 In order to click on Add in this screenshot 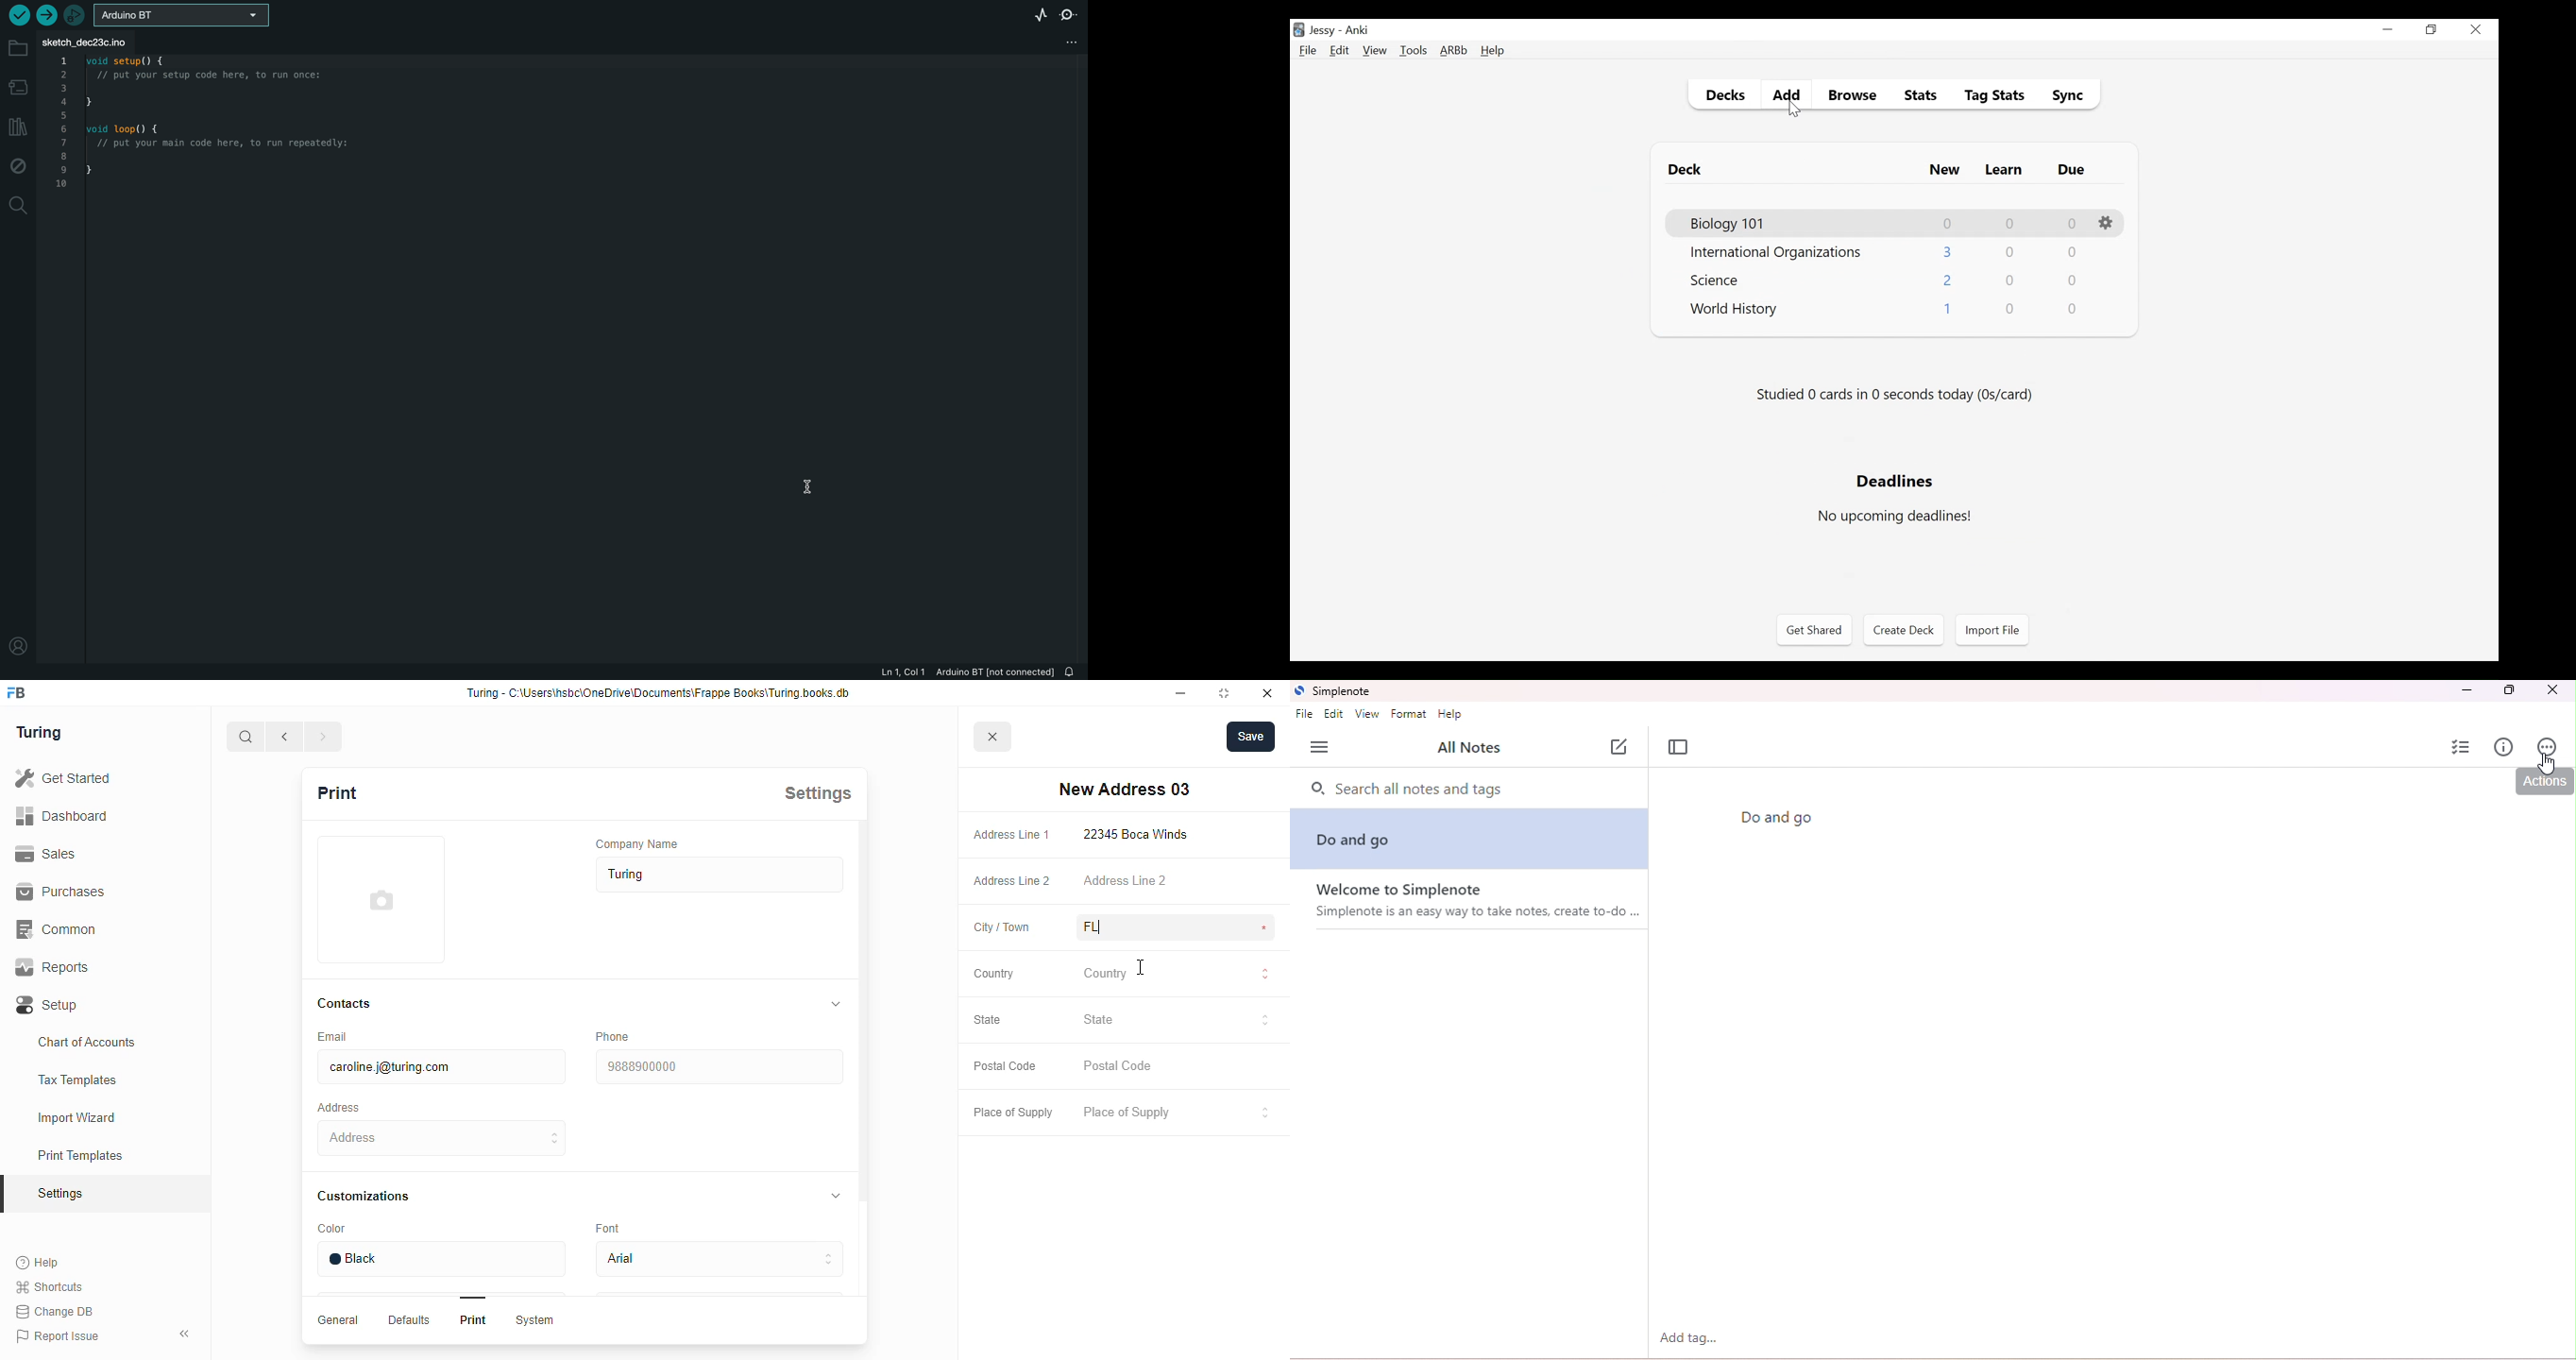, I will do `click(1784, 93)`.